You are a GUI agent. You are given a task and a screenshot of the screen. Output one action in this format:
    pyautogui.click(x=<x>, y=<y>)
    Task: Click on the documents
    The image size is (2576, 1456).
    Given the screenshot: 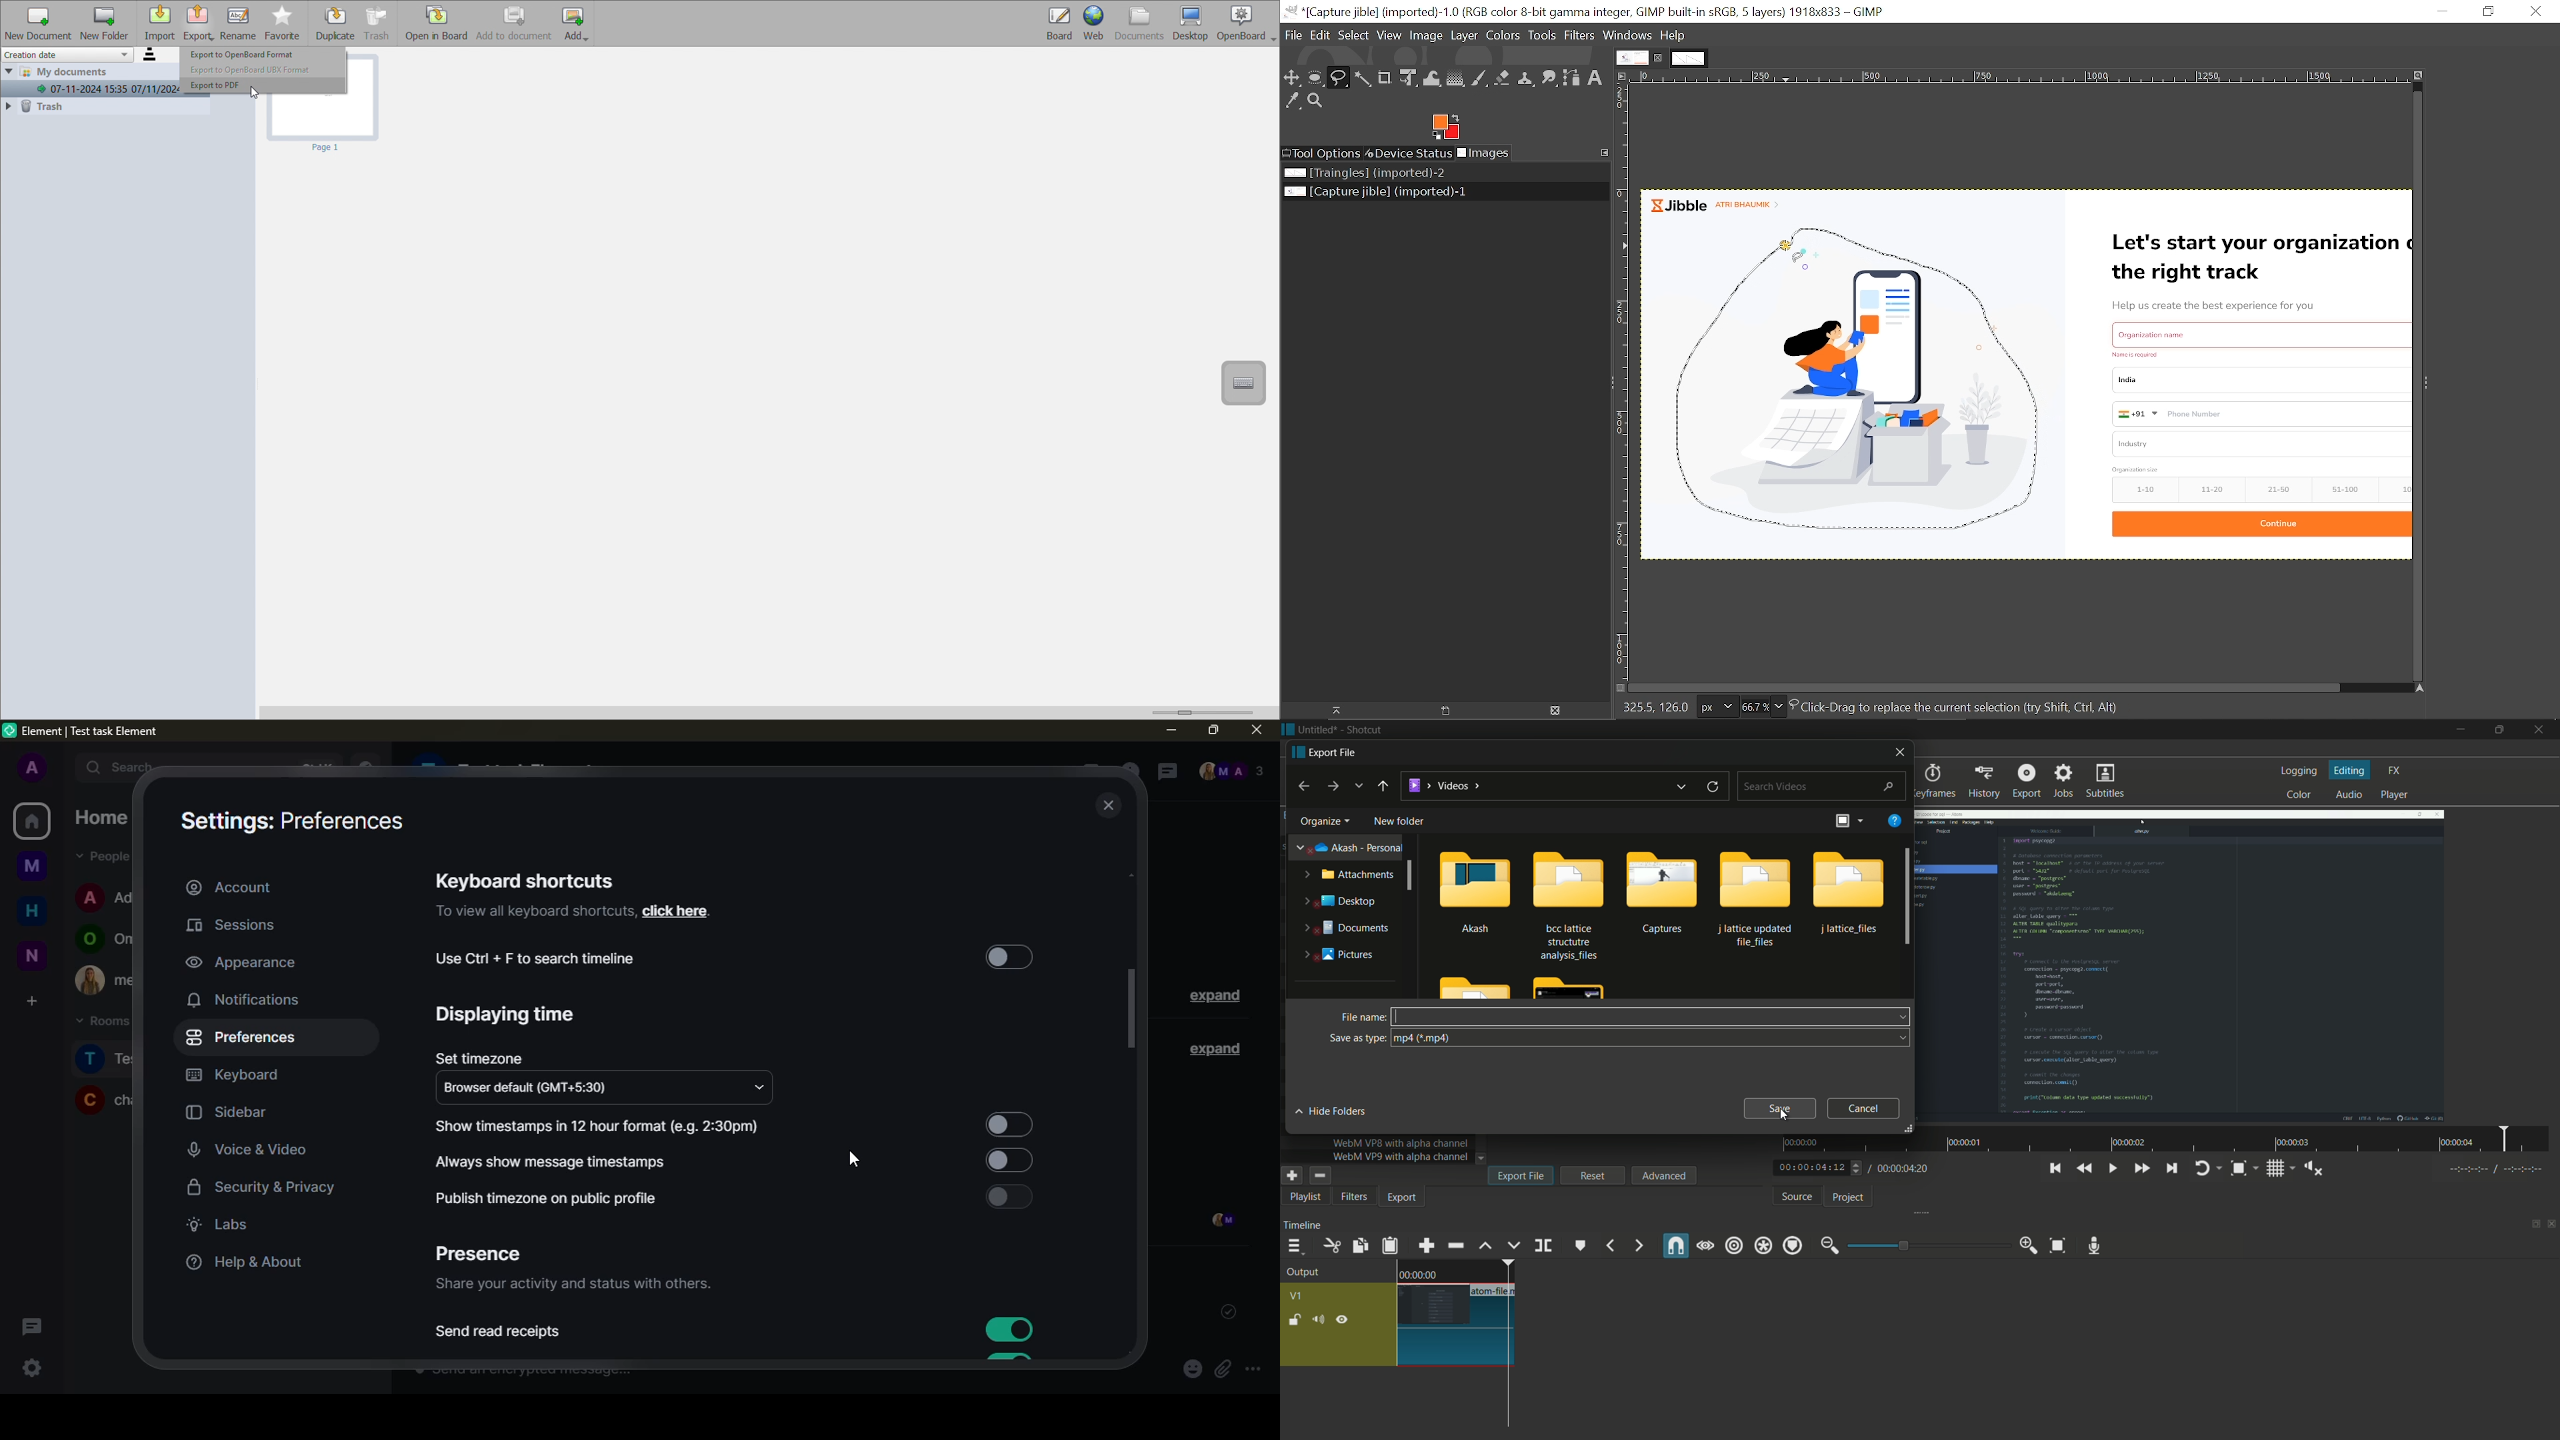 What is the action you would take?
    pyautogui.click(x=1343, y=929)
    